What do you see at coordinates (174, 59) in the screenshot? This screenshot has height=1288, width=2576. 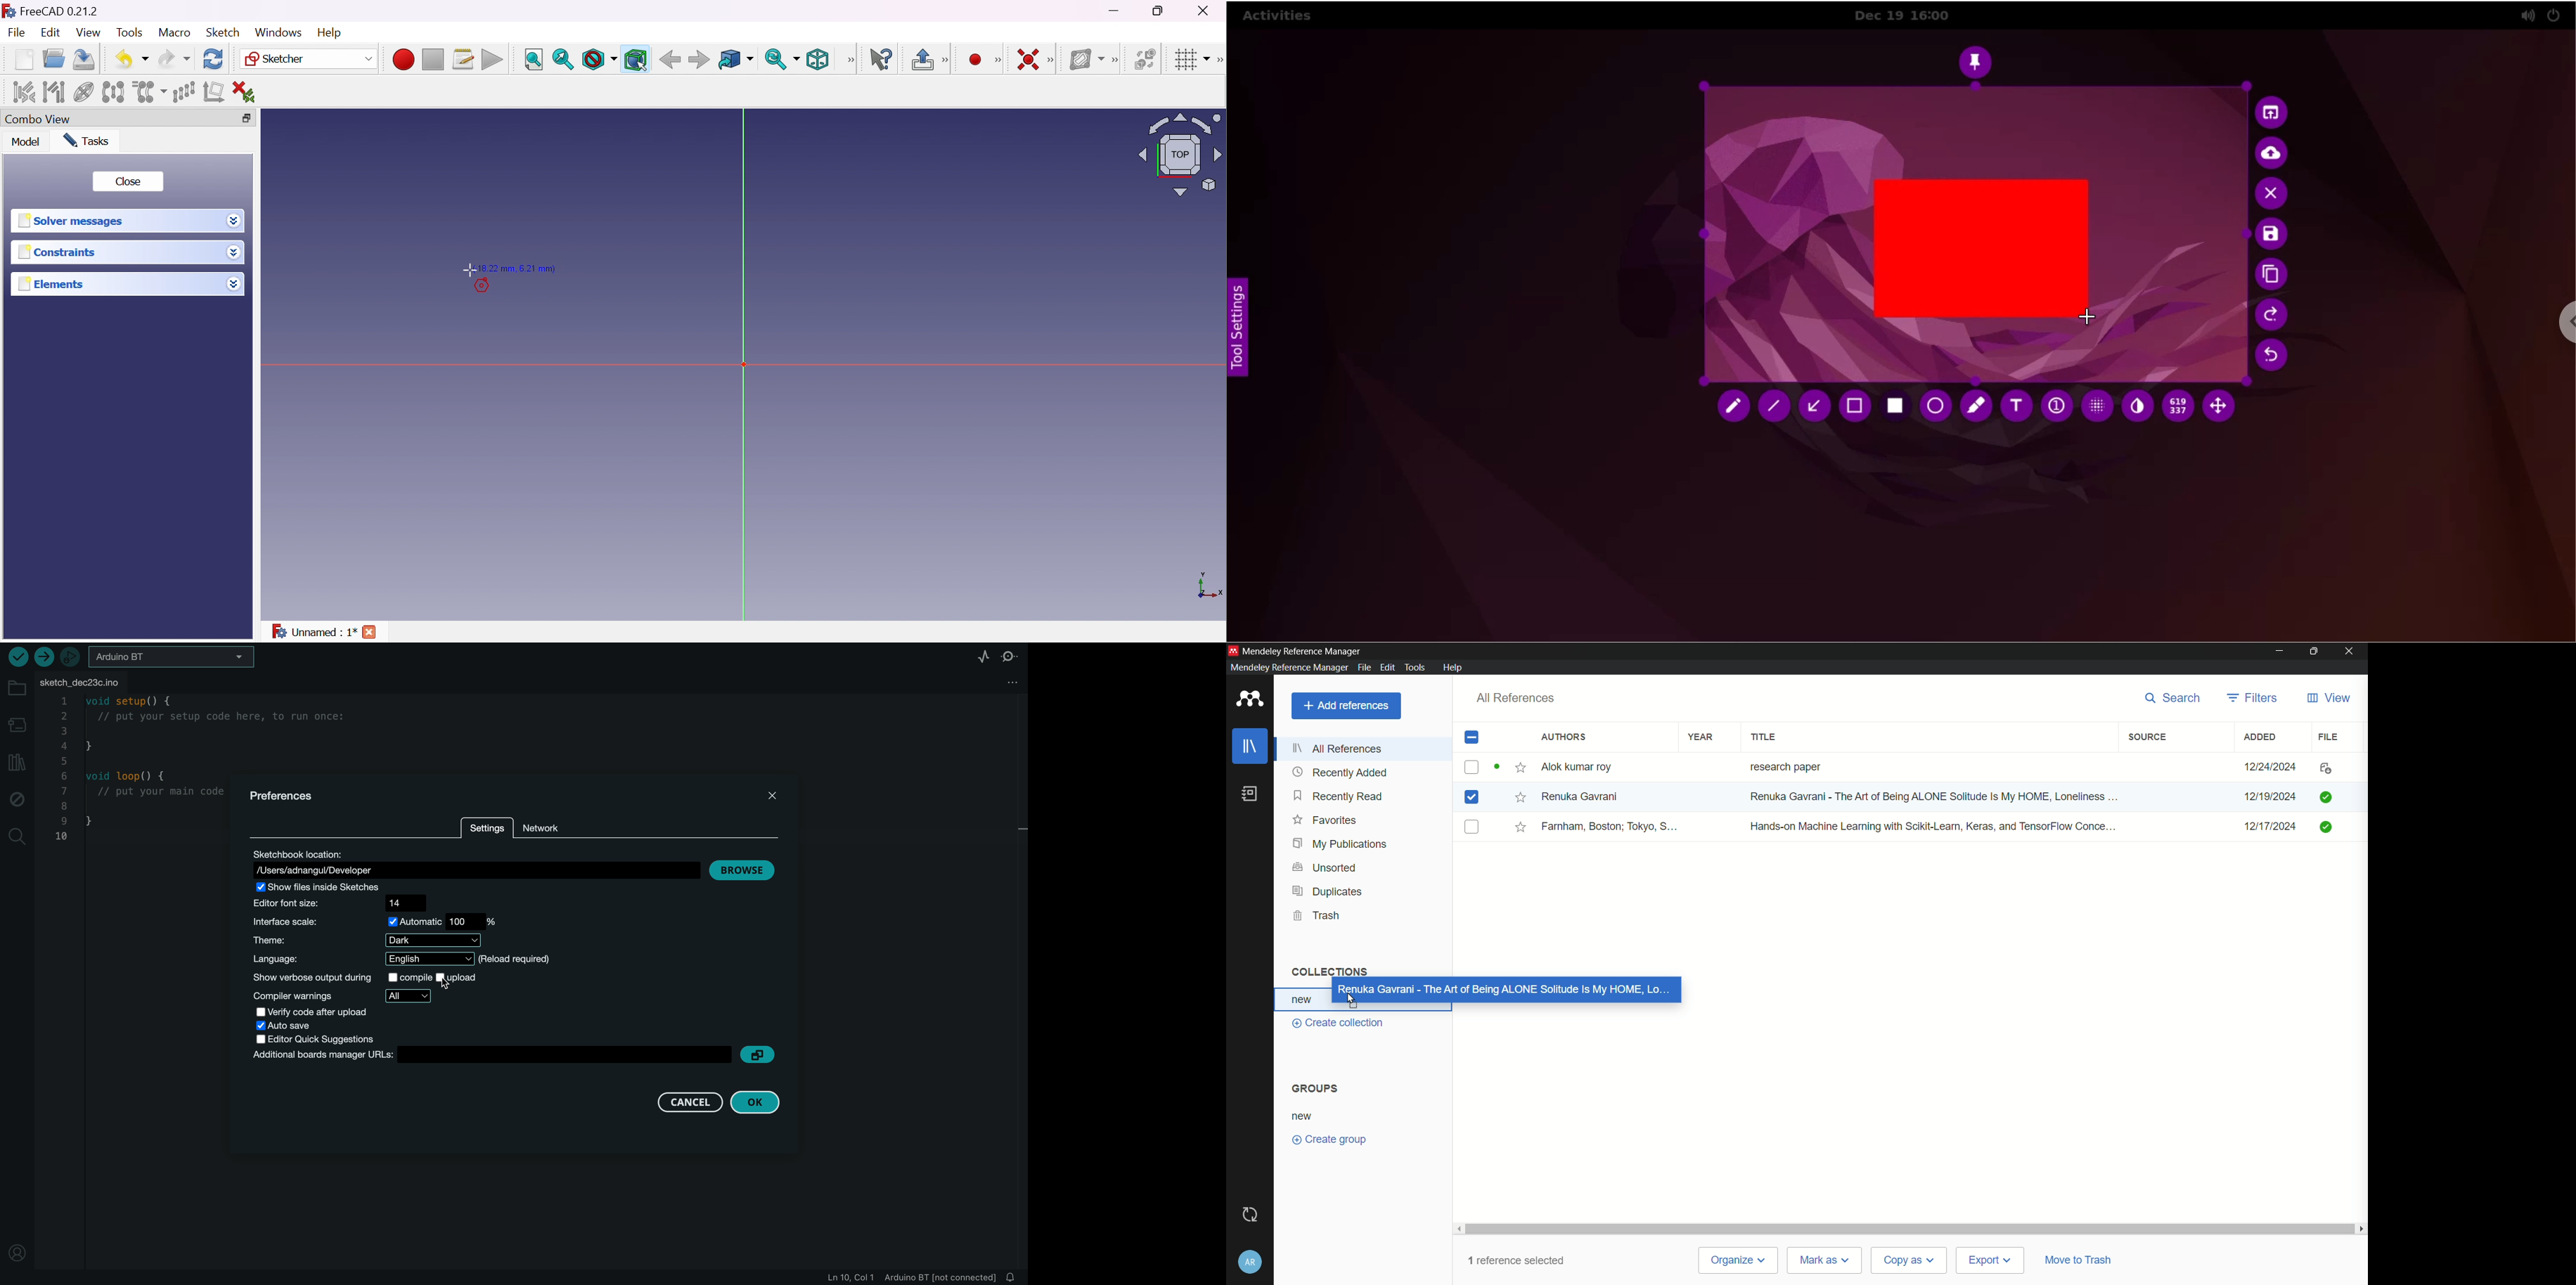 I see `Redo` at bounding box center [174, 59].